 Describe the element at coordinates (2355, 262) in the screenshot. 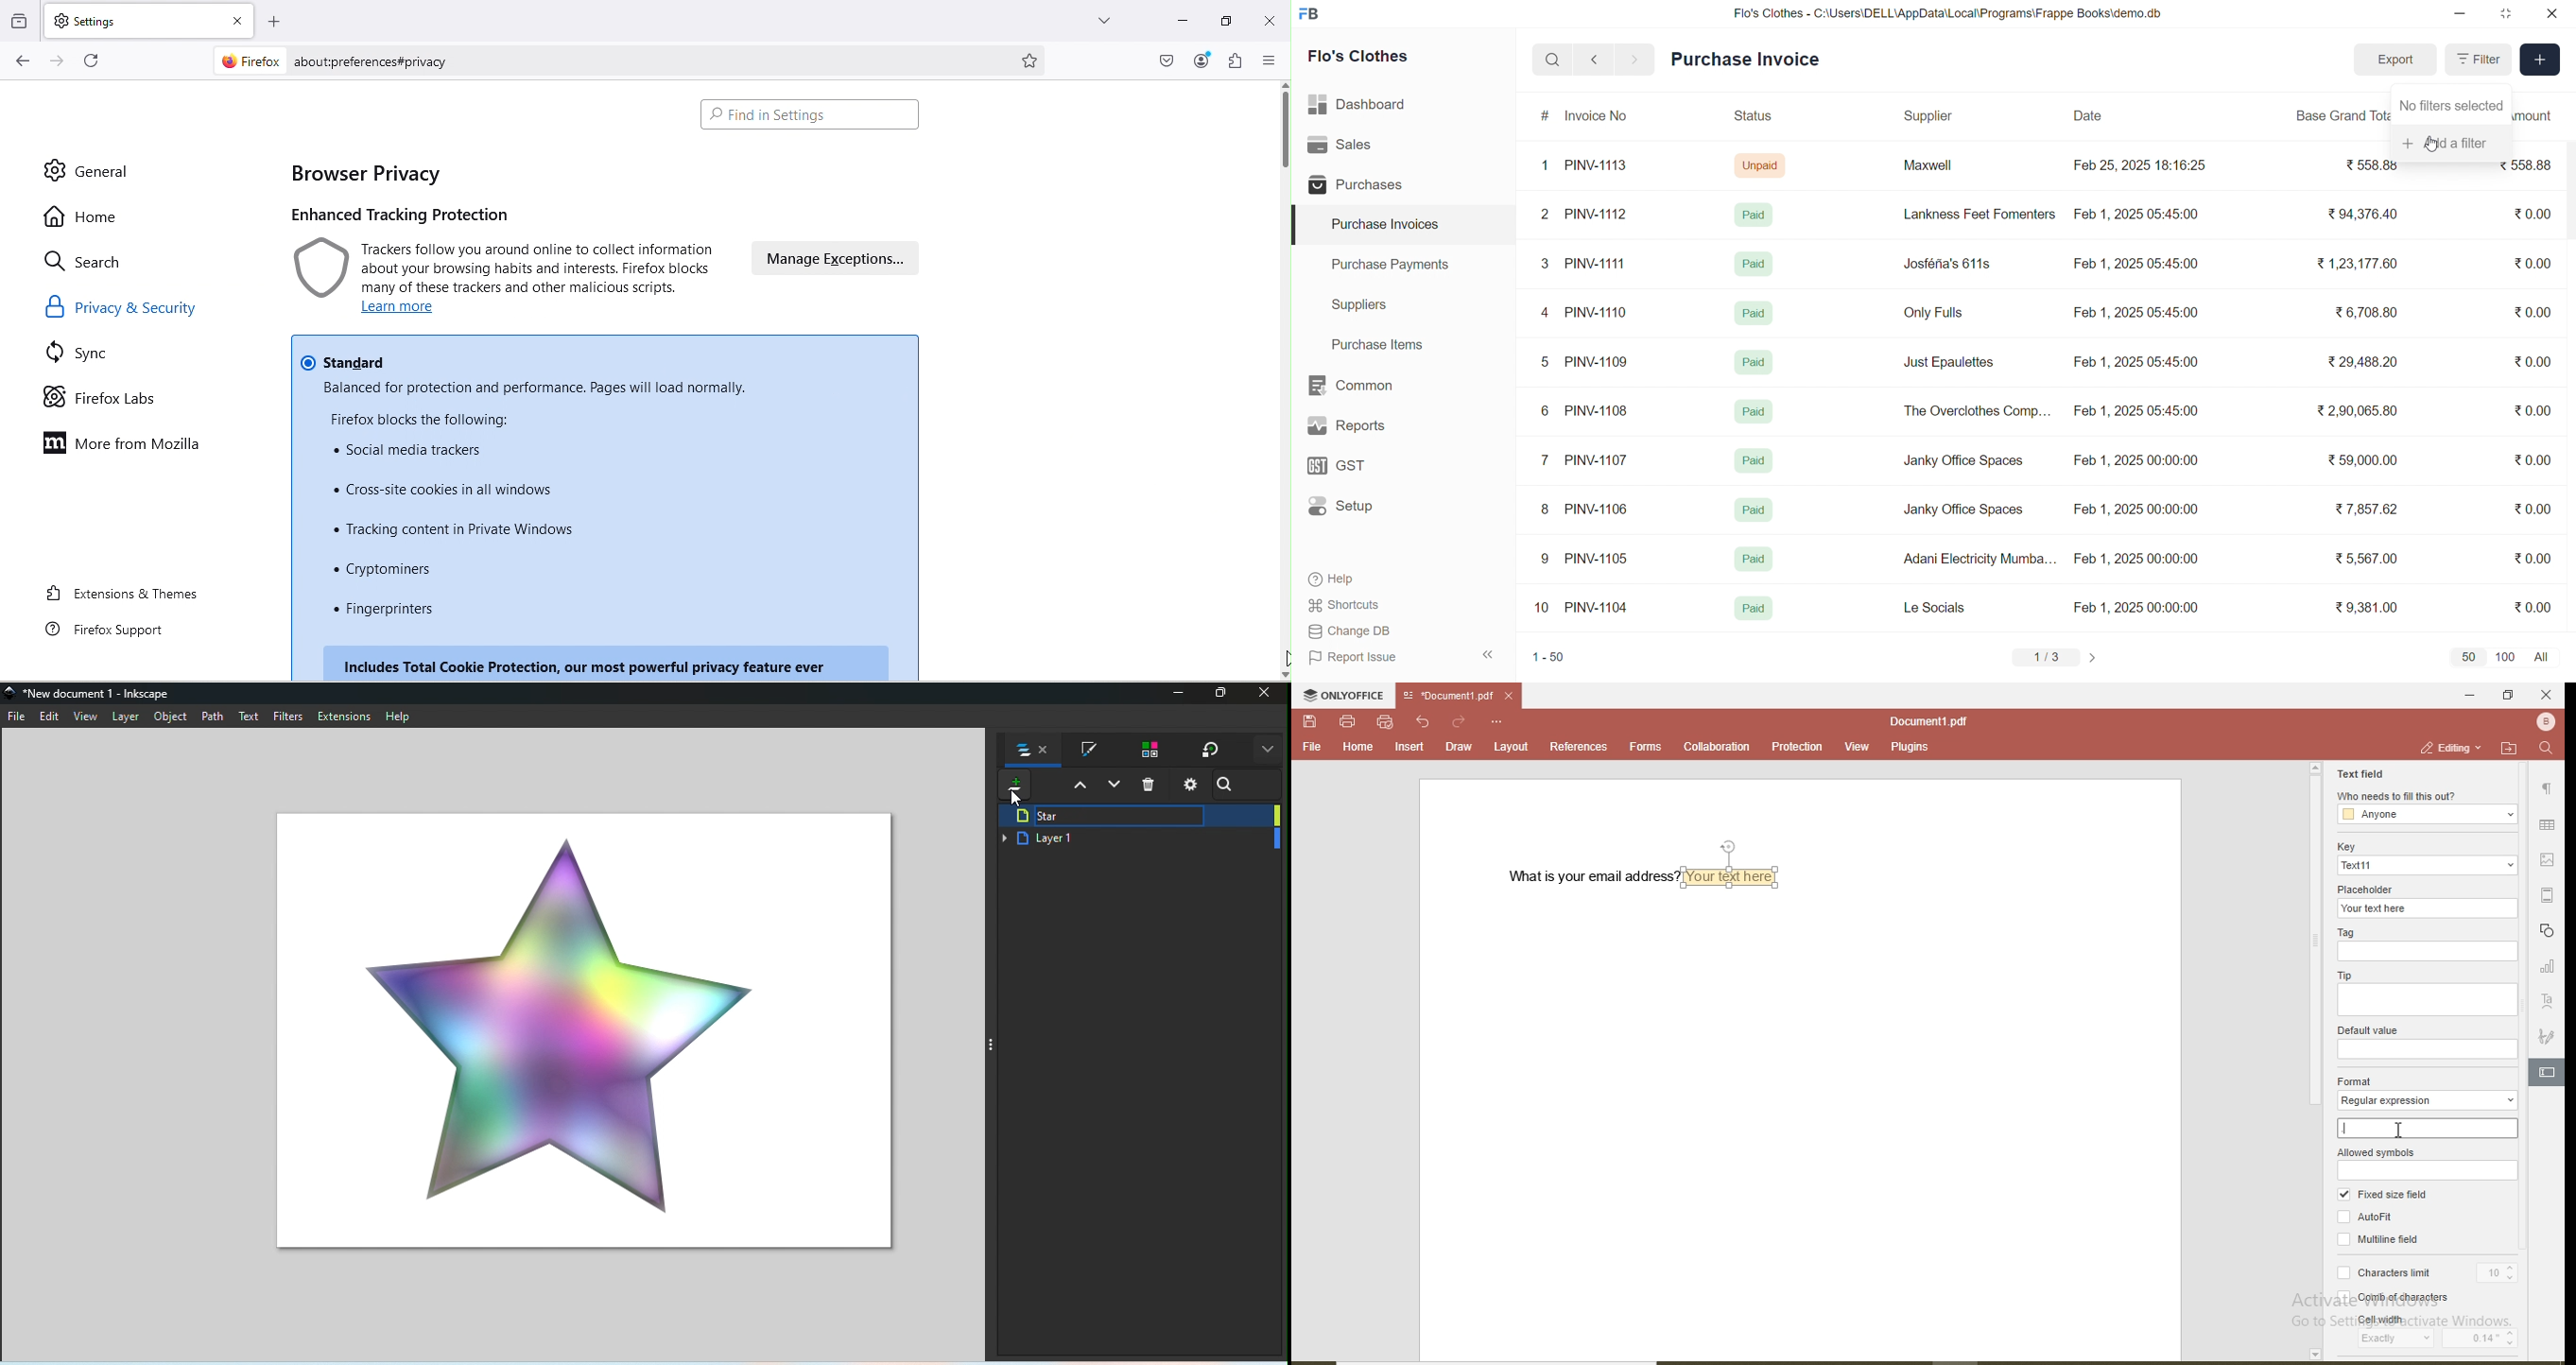

I see `₹1,23,177.60` at that location.